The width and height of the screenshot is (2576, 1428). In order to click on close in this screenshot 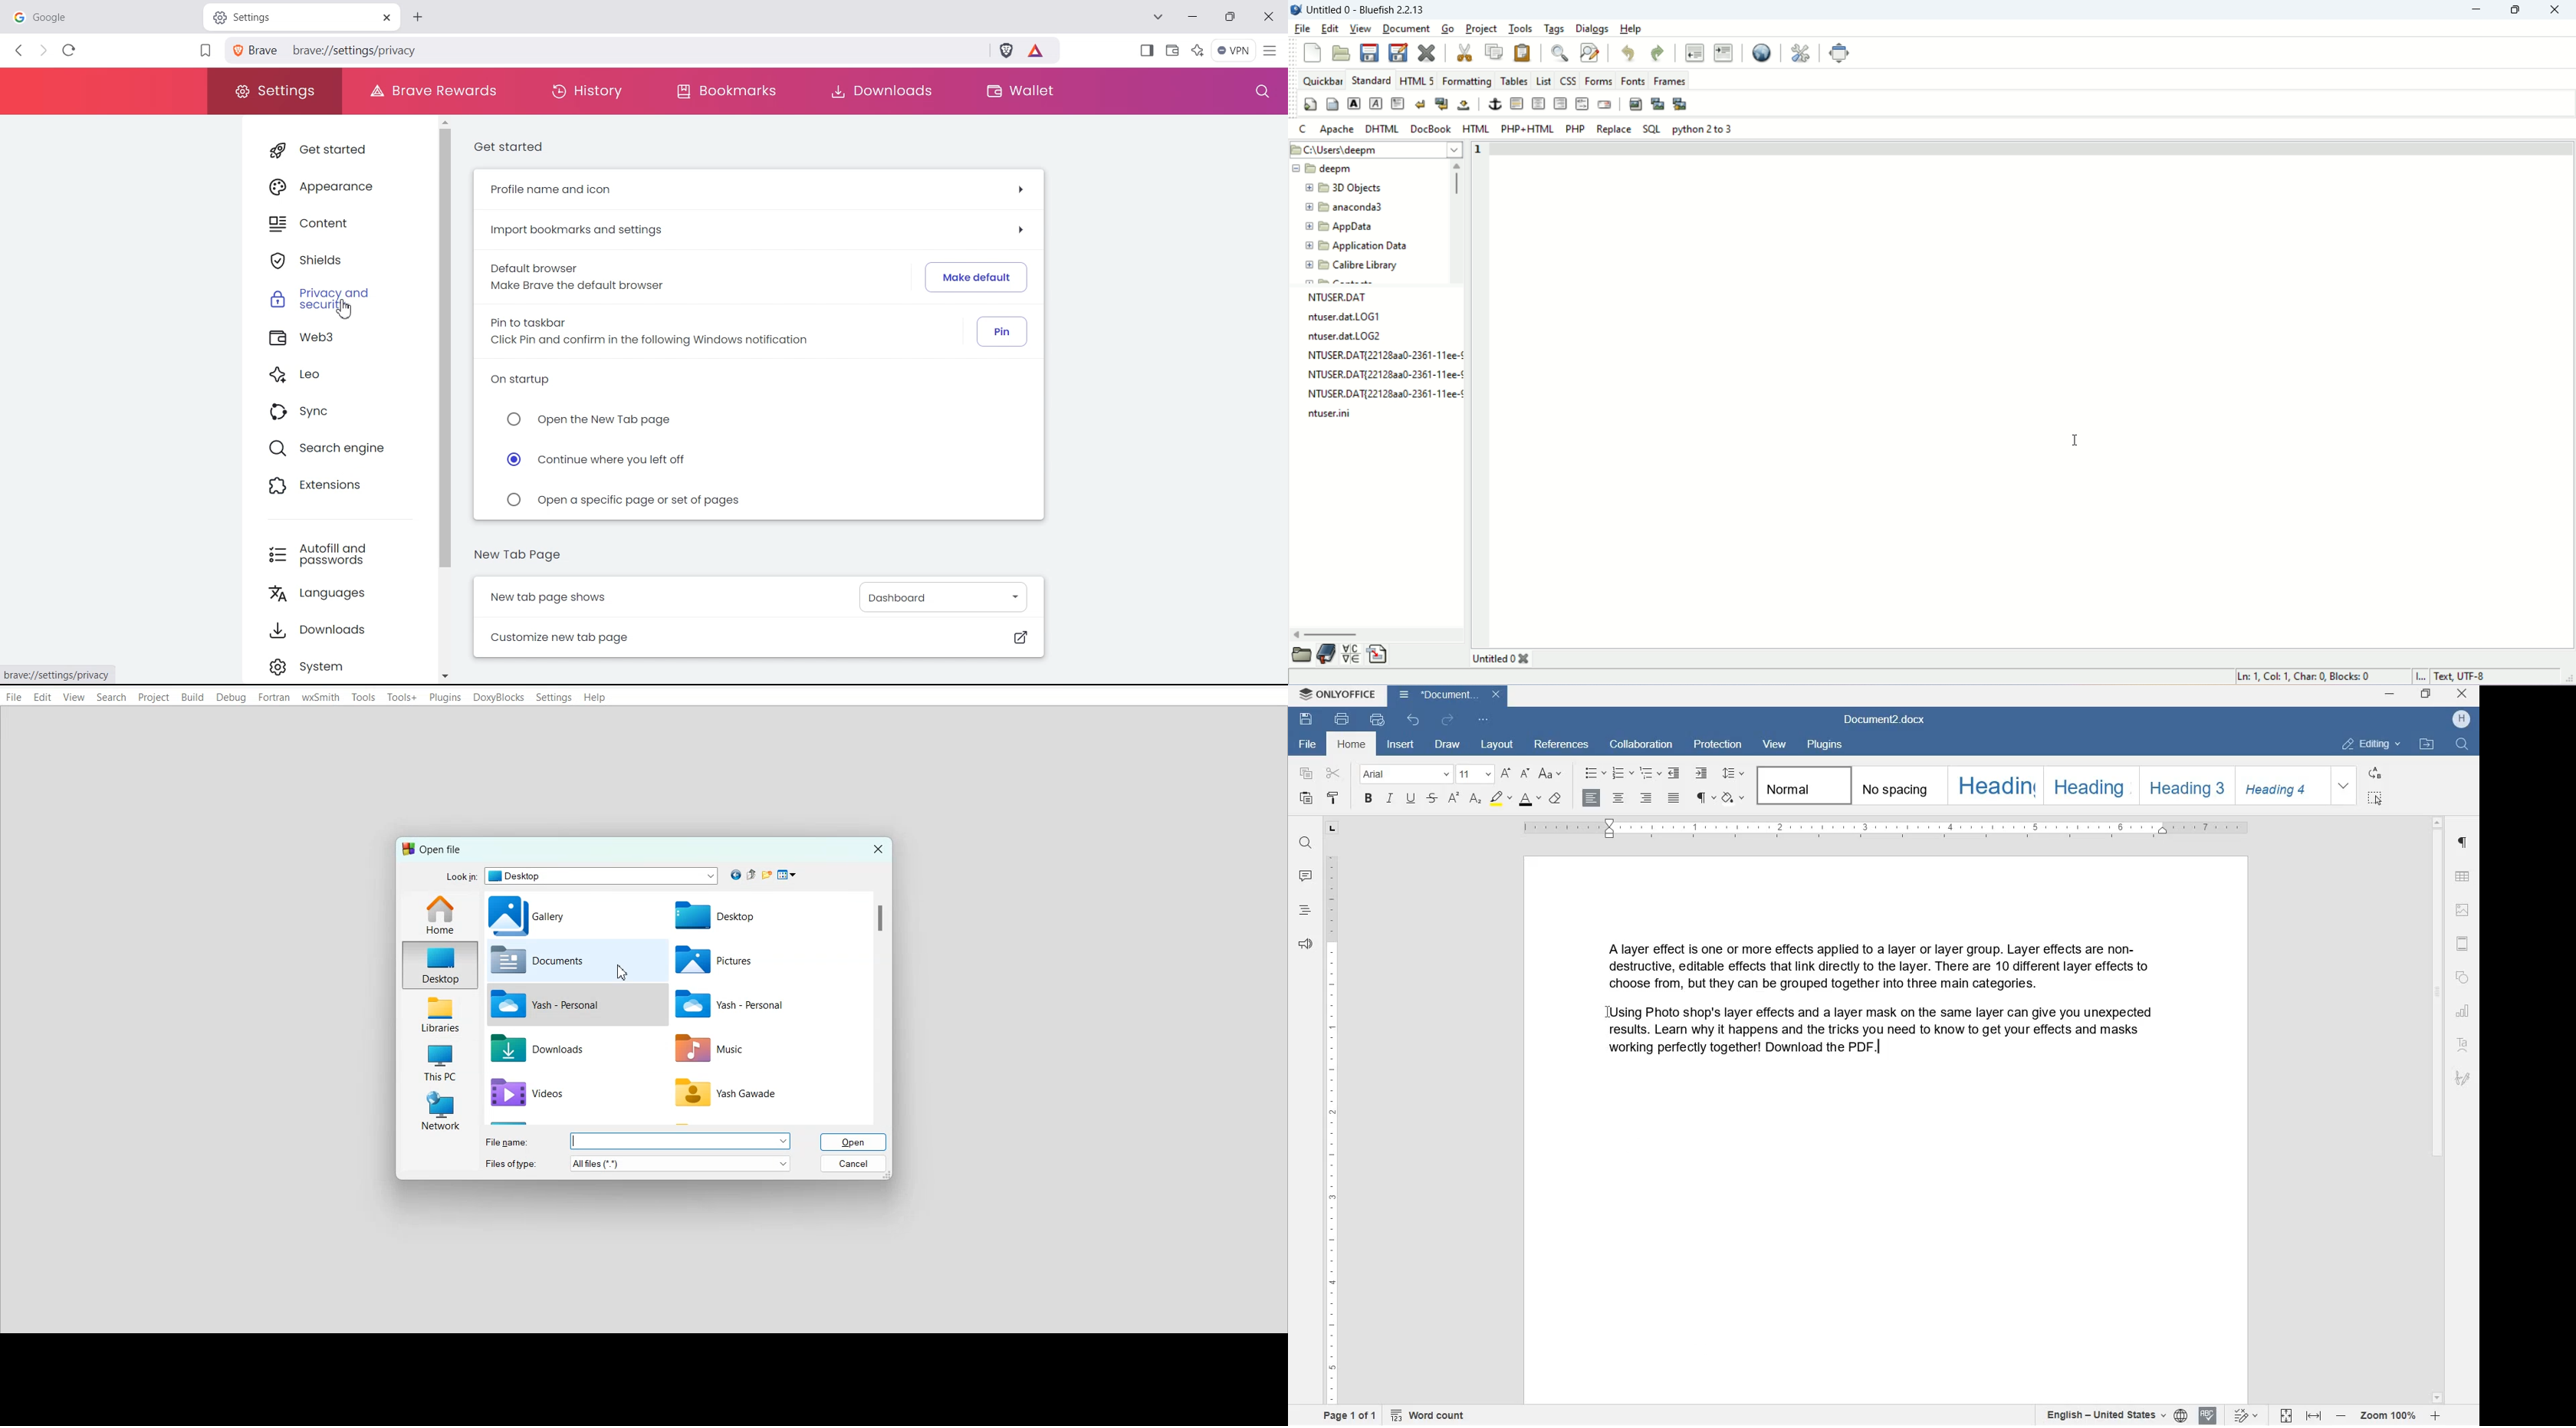, I will do `click(2463, 695)`.